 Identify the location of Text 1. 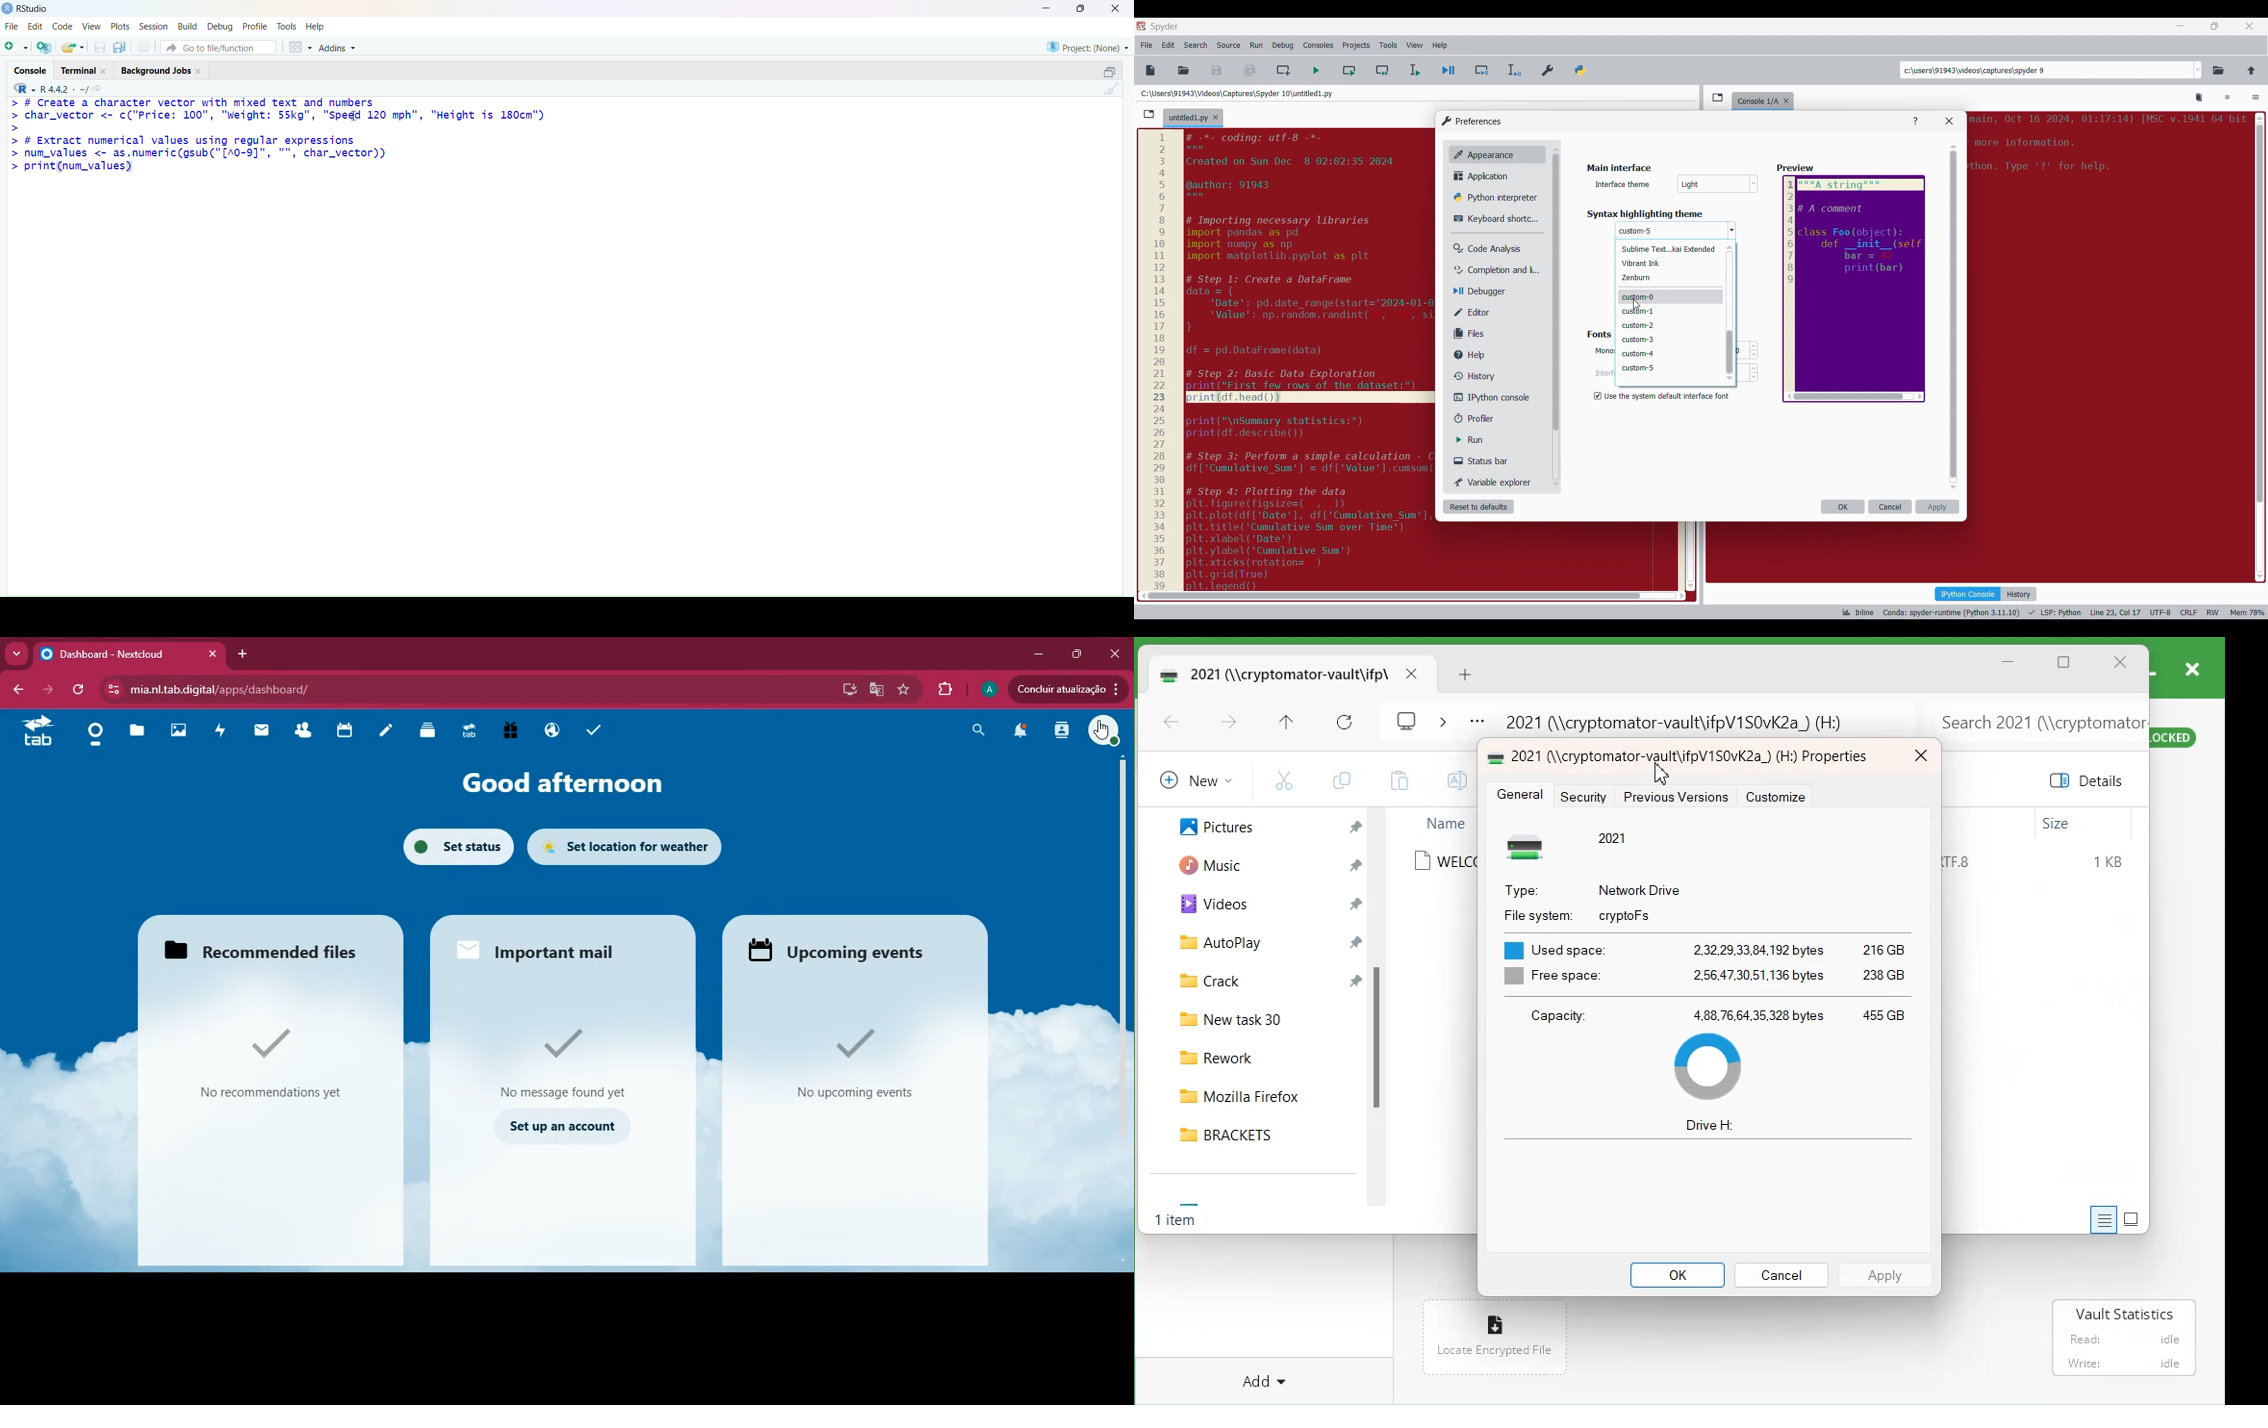
(1695, 757).